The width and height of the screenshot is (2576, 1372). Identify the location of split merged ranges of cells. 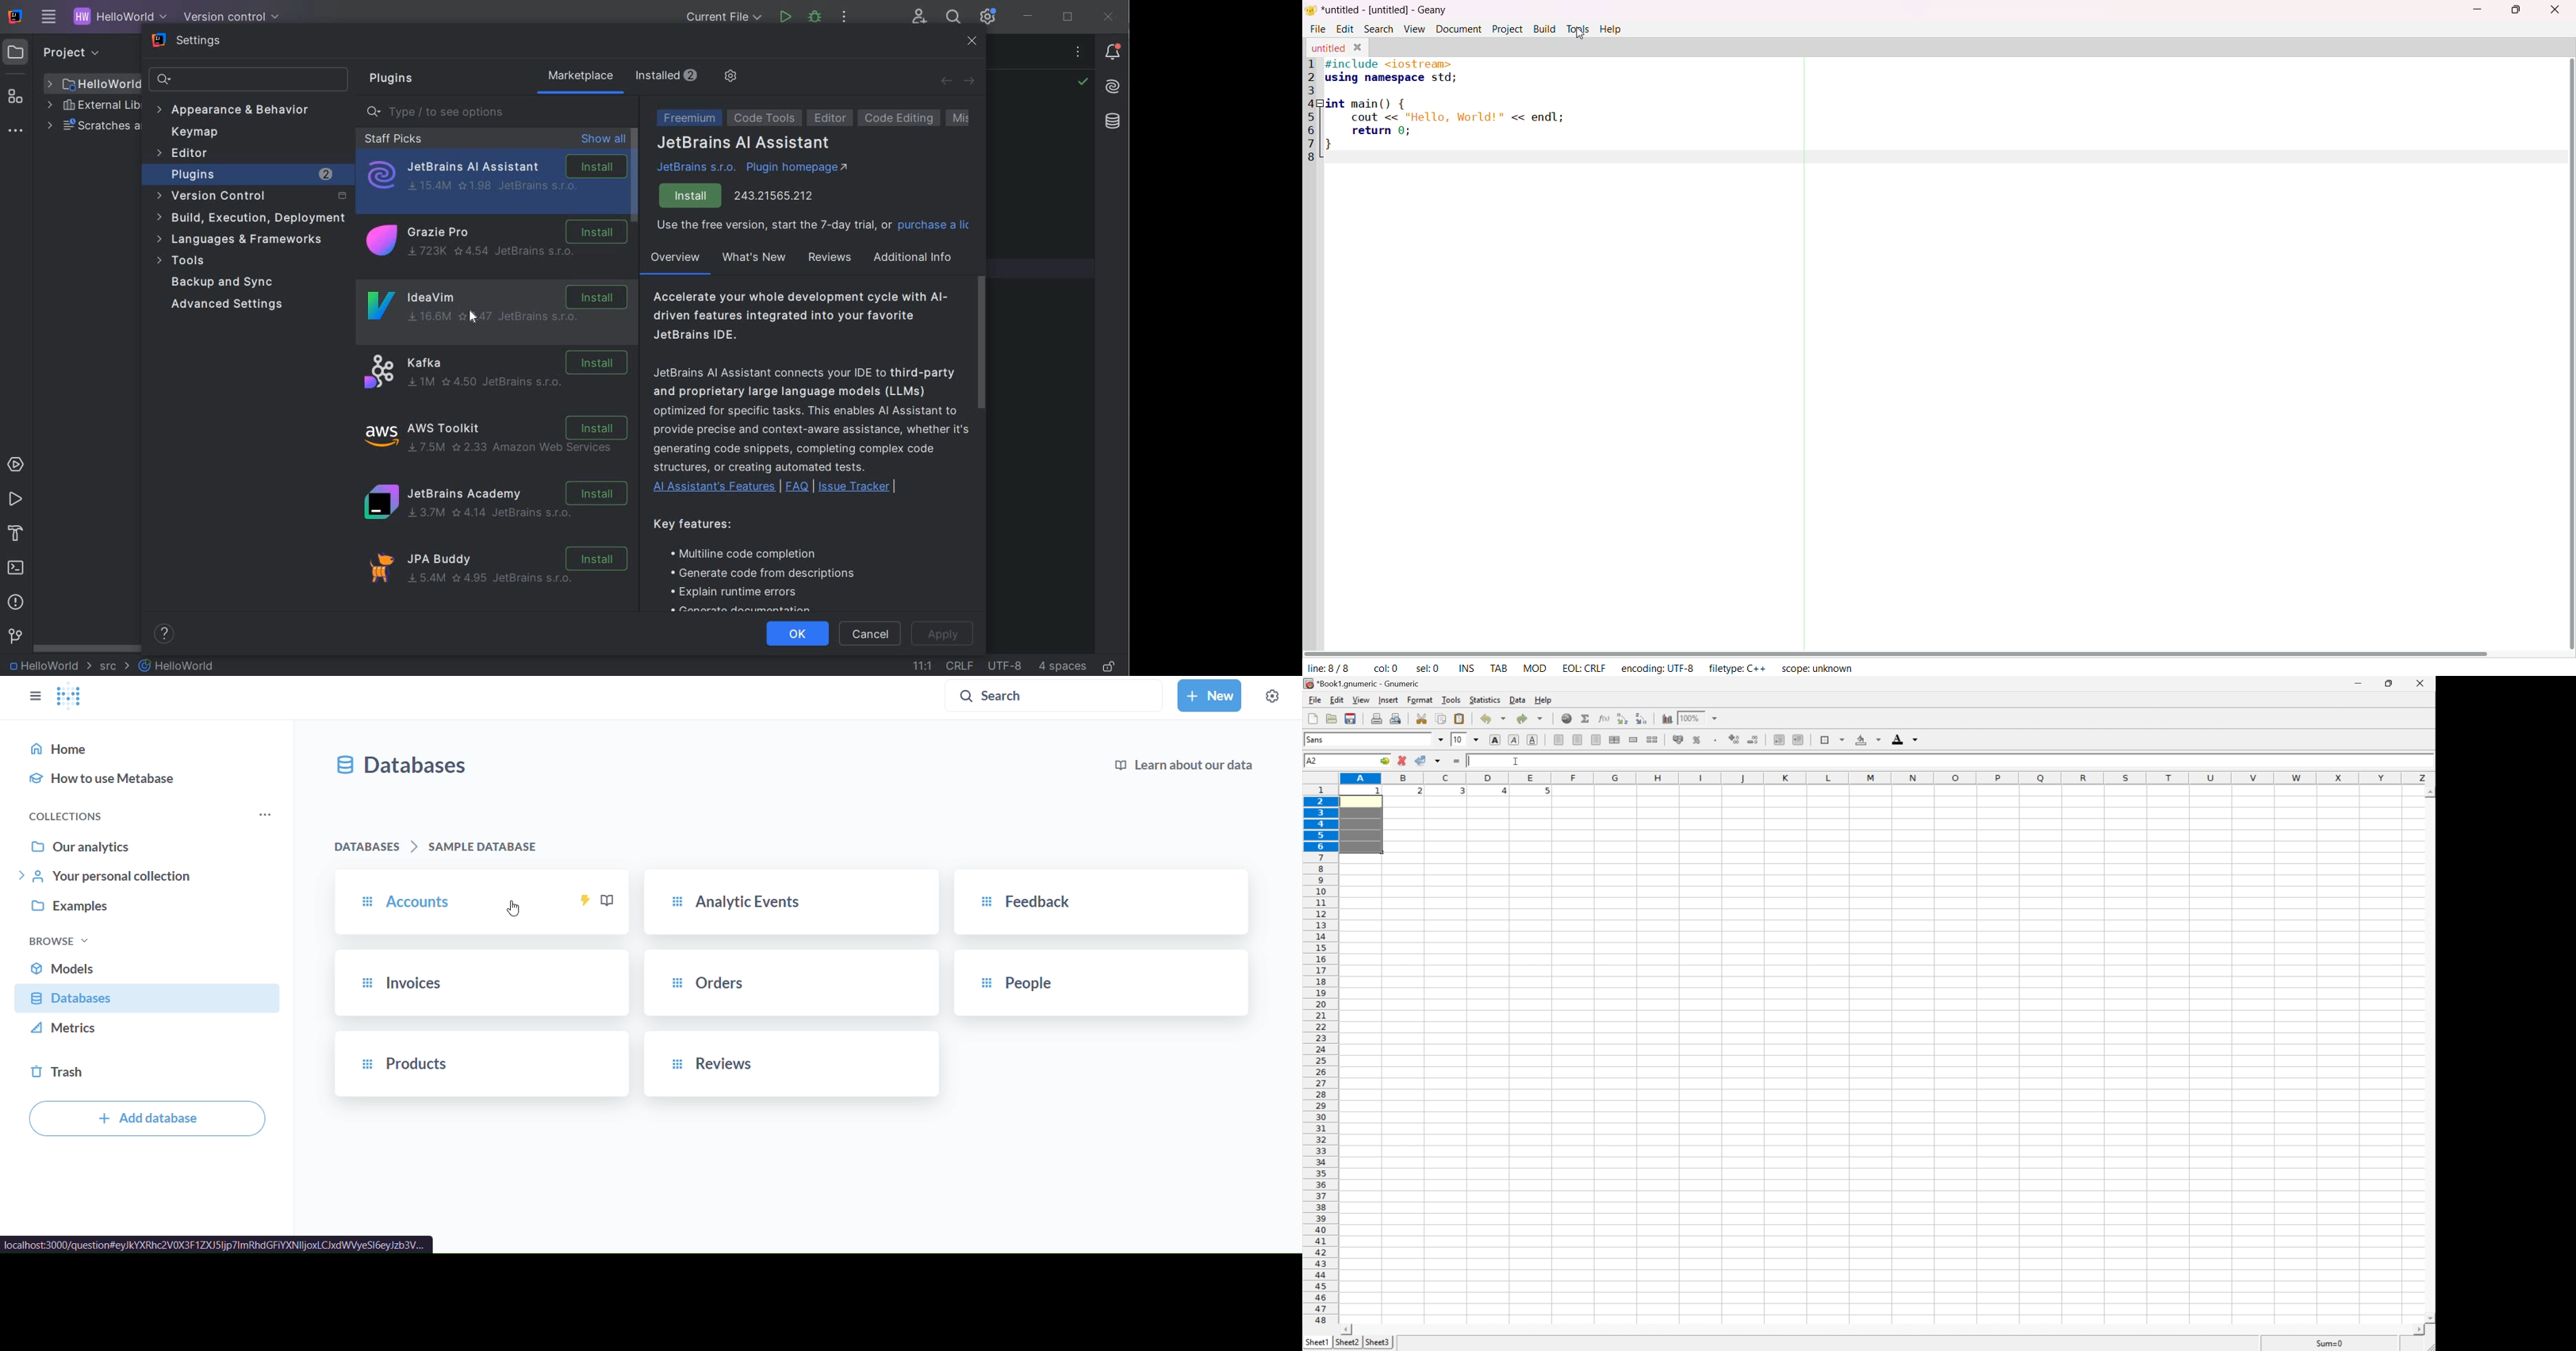
(1653, 739).